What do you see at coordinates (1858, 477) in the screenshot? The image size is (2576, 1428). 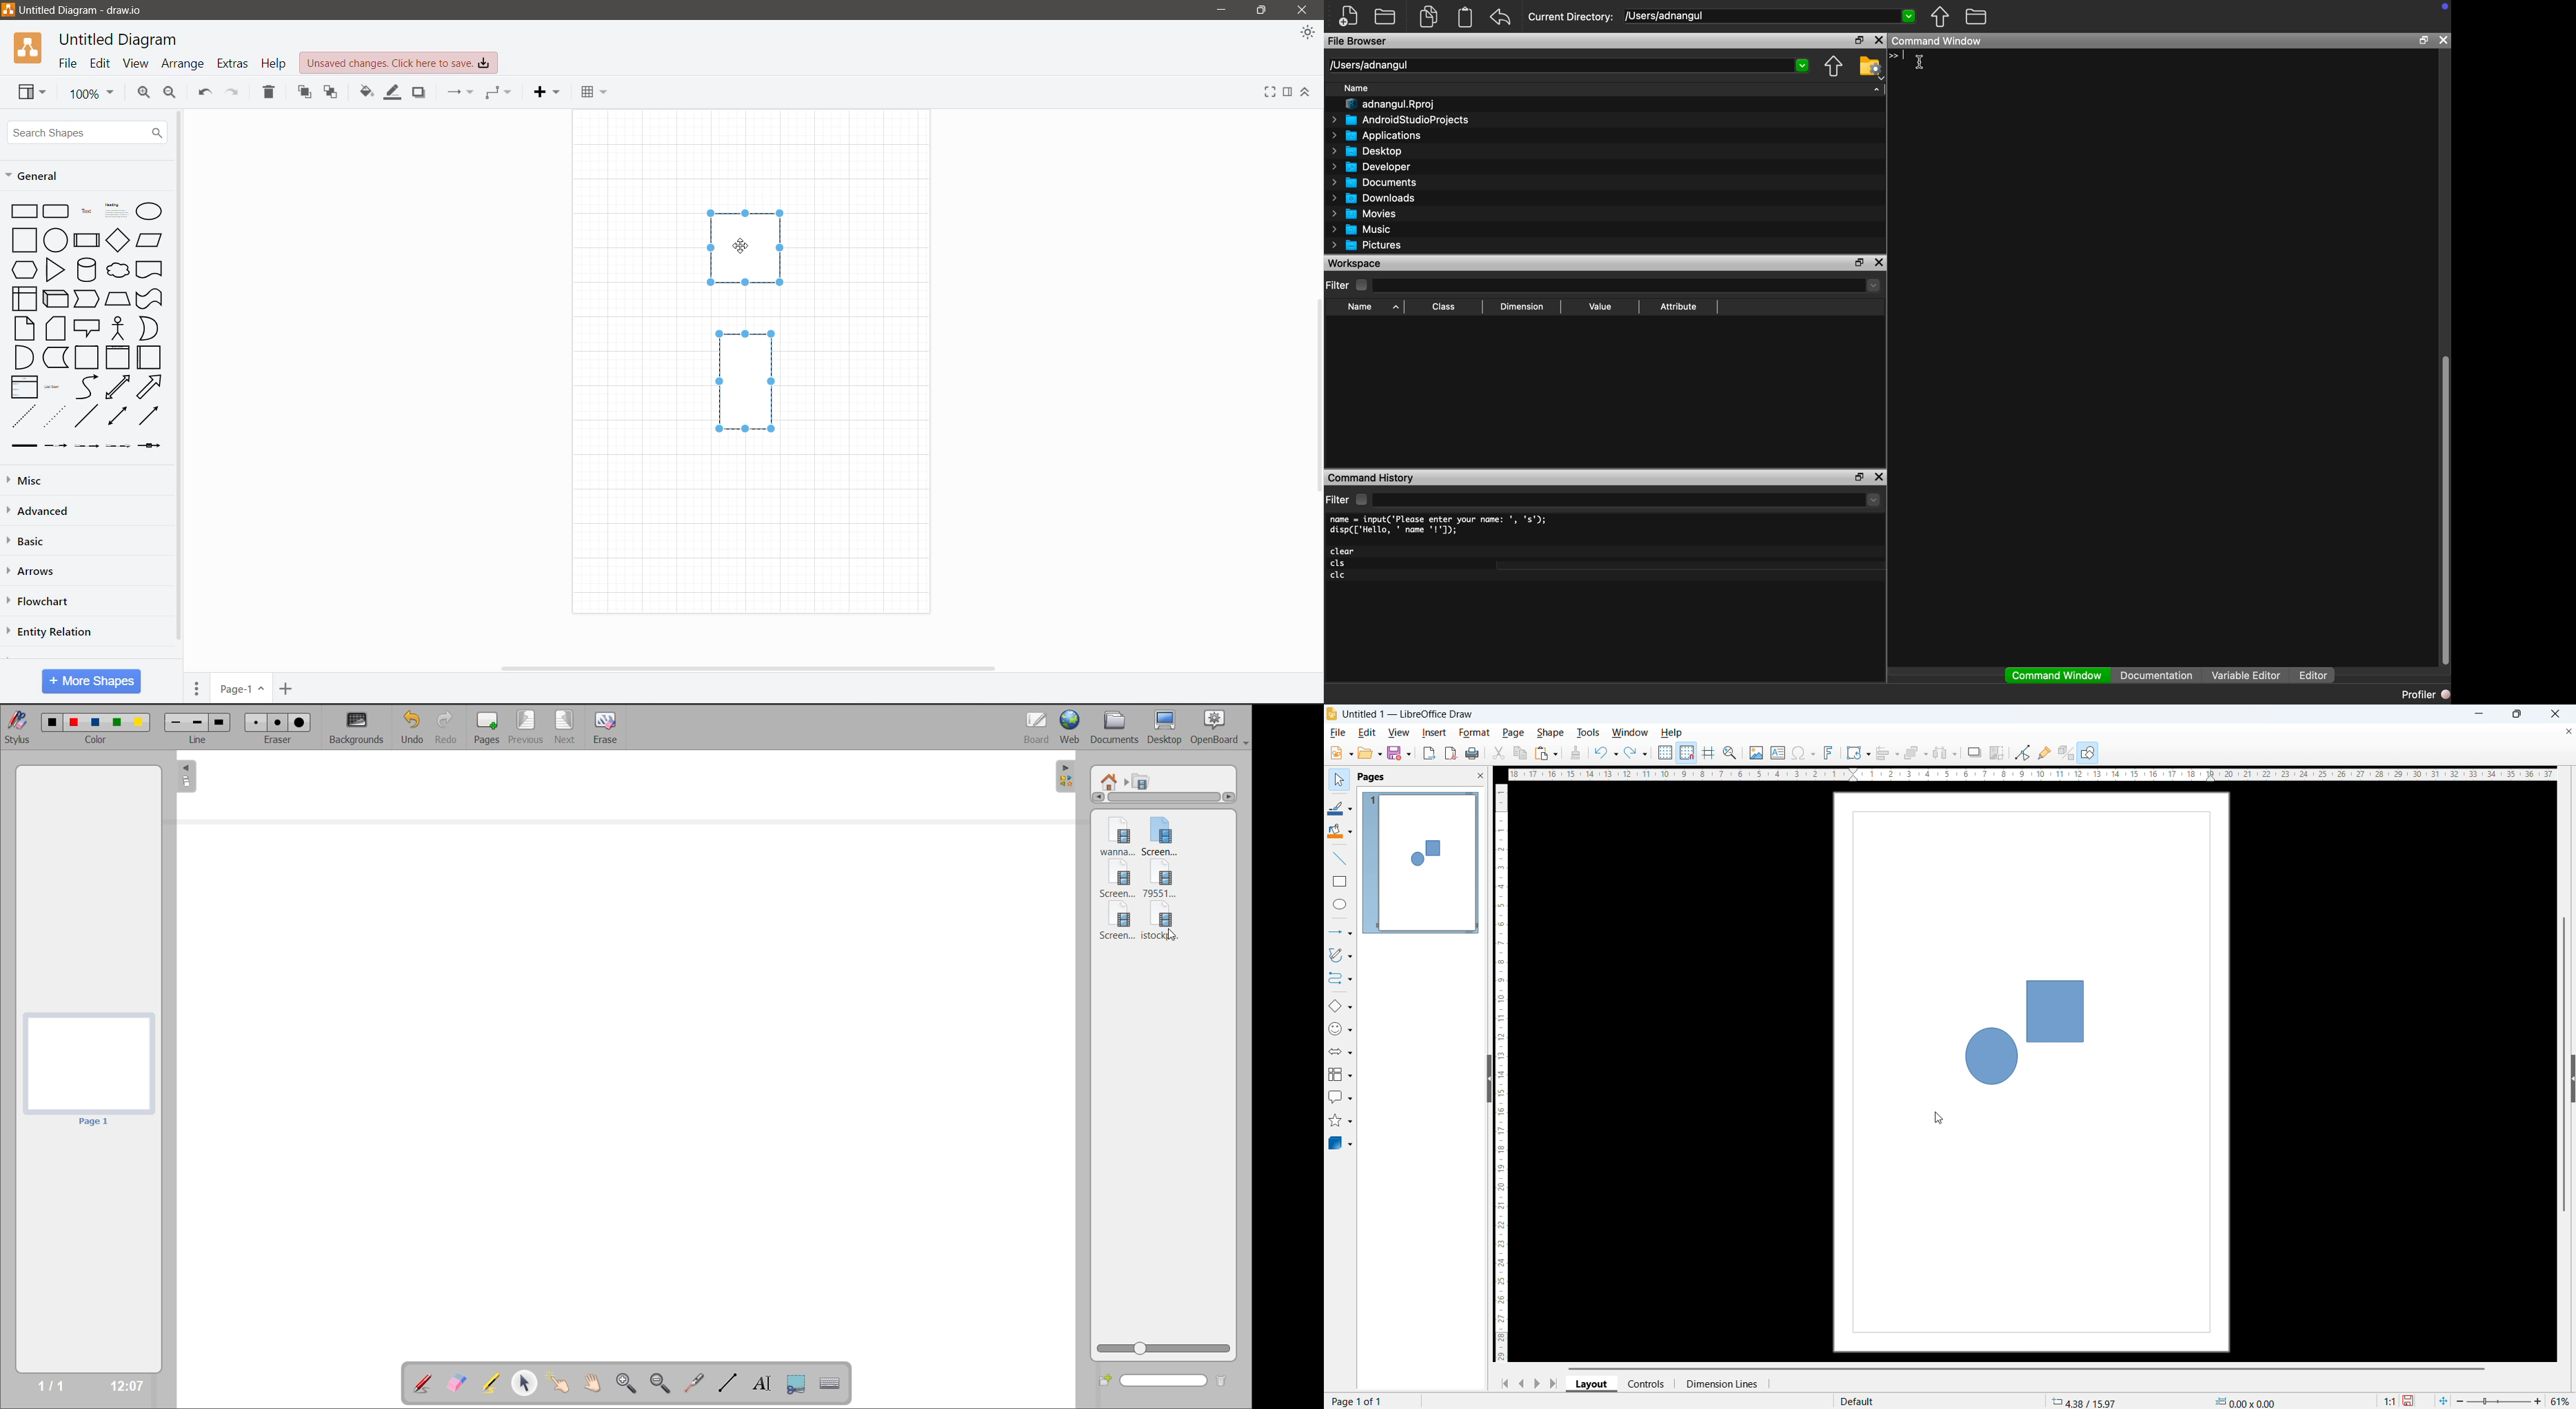 I see `maximize` at bounding box center [1858, 477].